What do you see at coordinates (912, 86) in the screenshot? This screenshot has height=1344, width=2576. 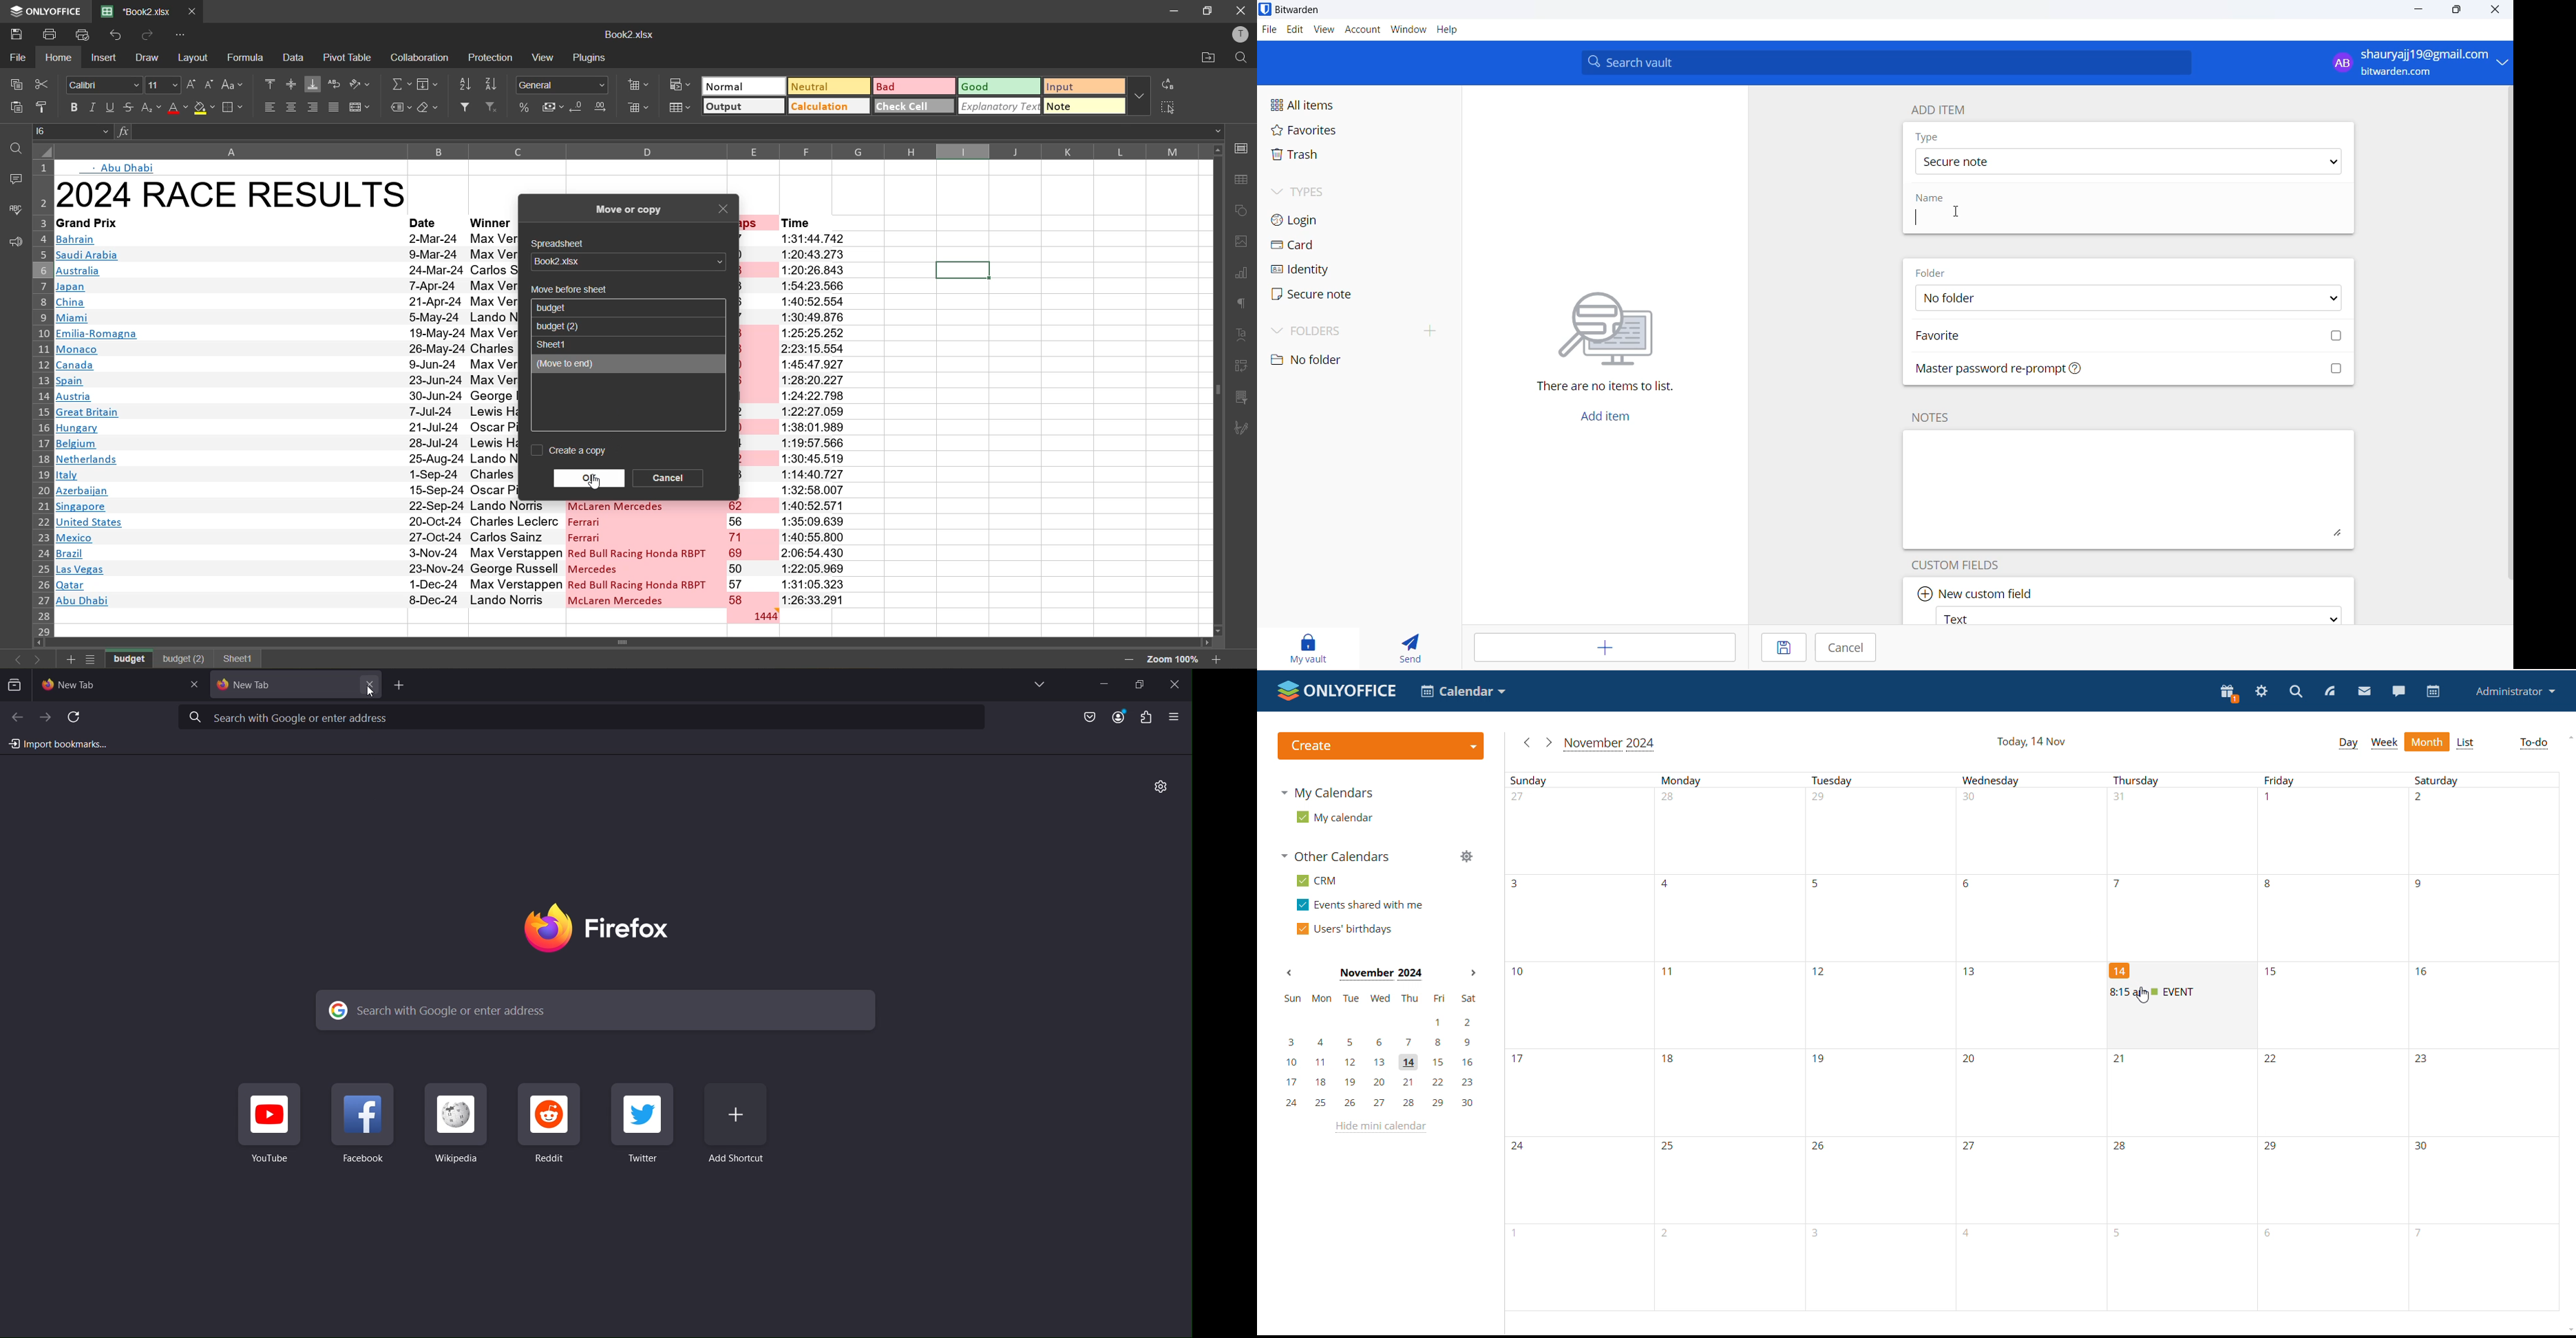 I see `bad` at bounding box center [912, 86].